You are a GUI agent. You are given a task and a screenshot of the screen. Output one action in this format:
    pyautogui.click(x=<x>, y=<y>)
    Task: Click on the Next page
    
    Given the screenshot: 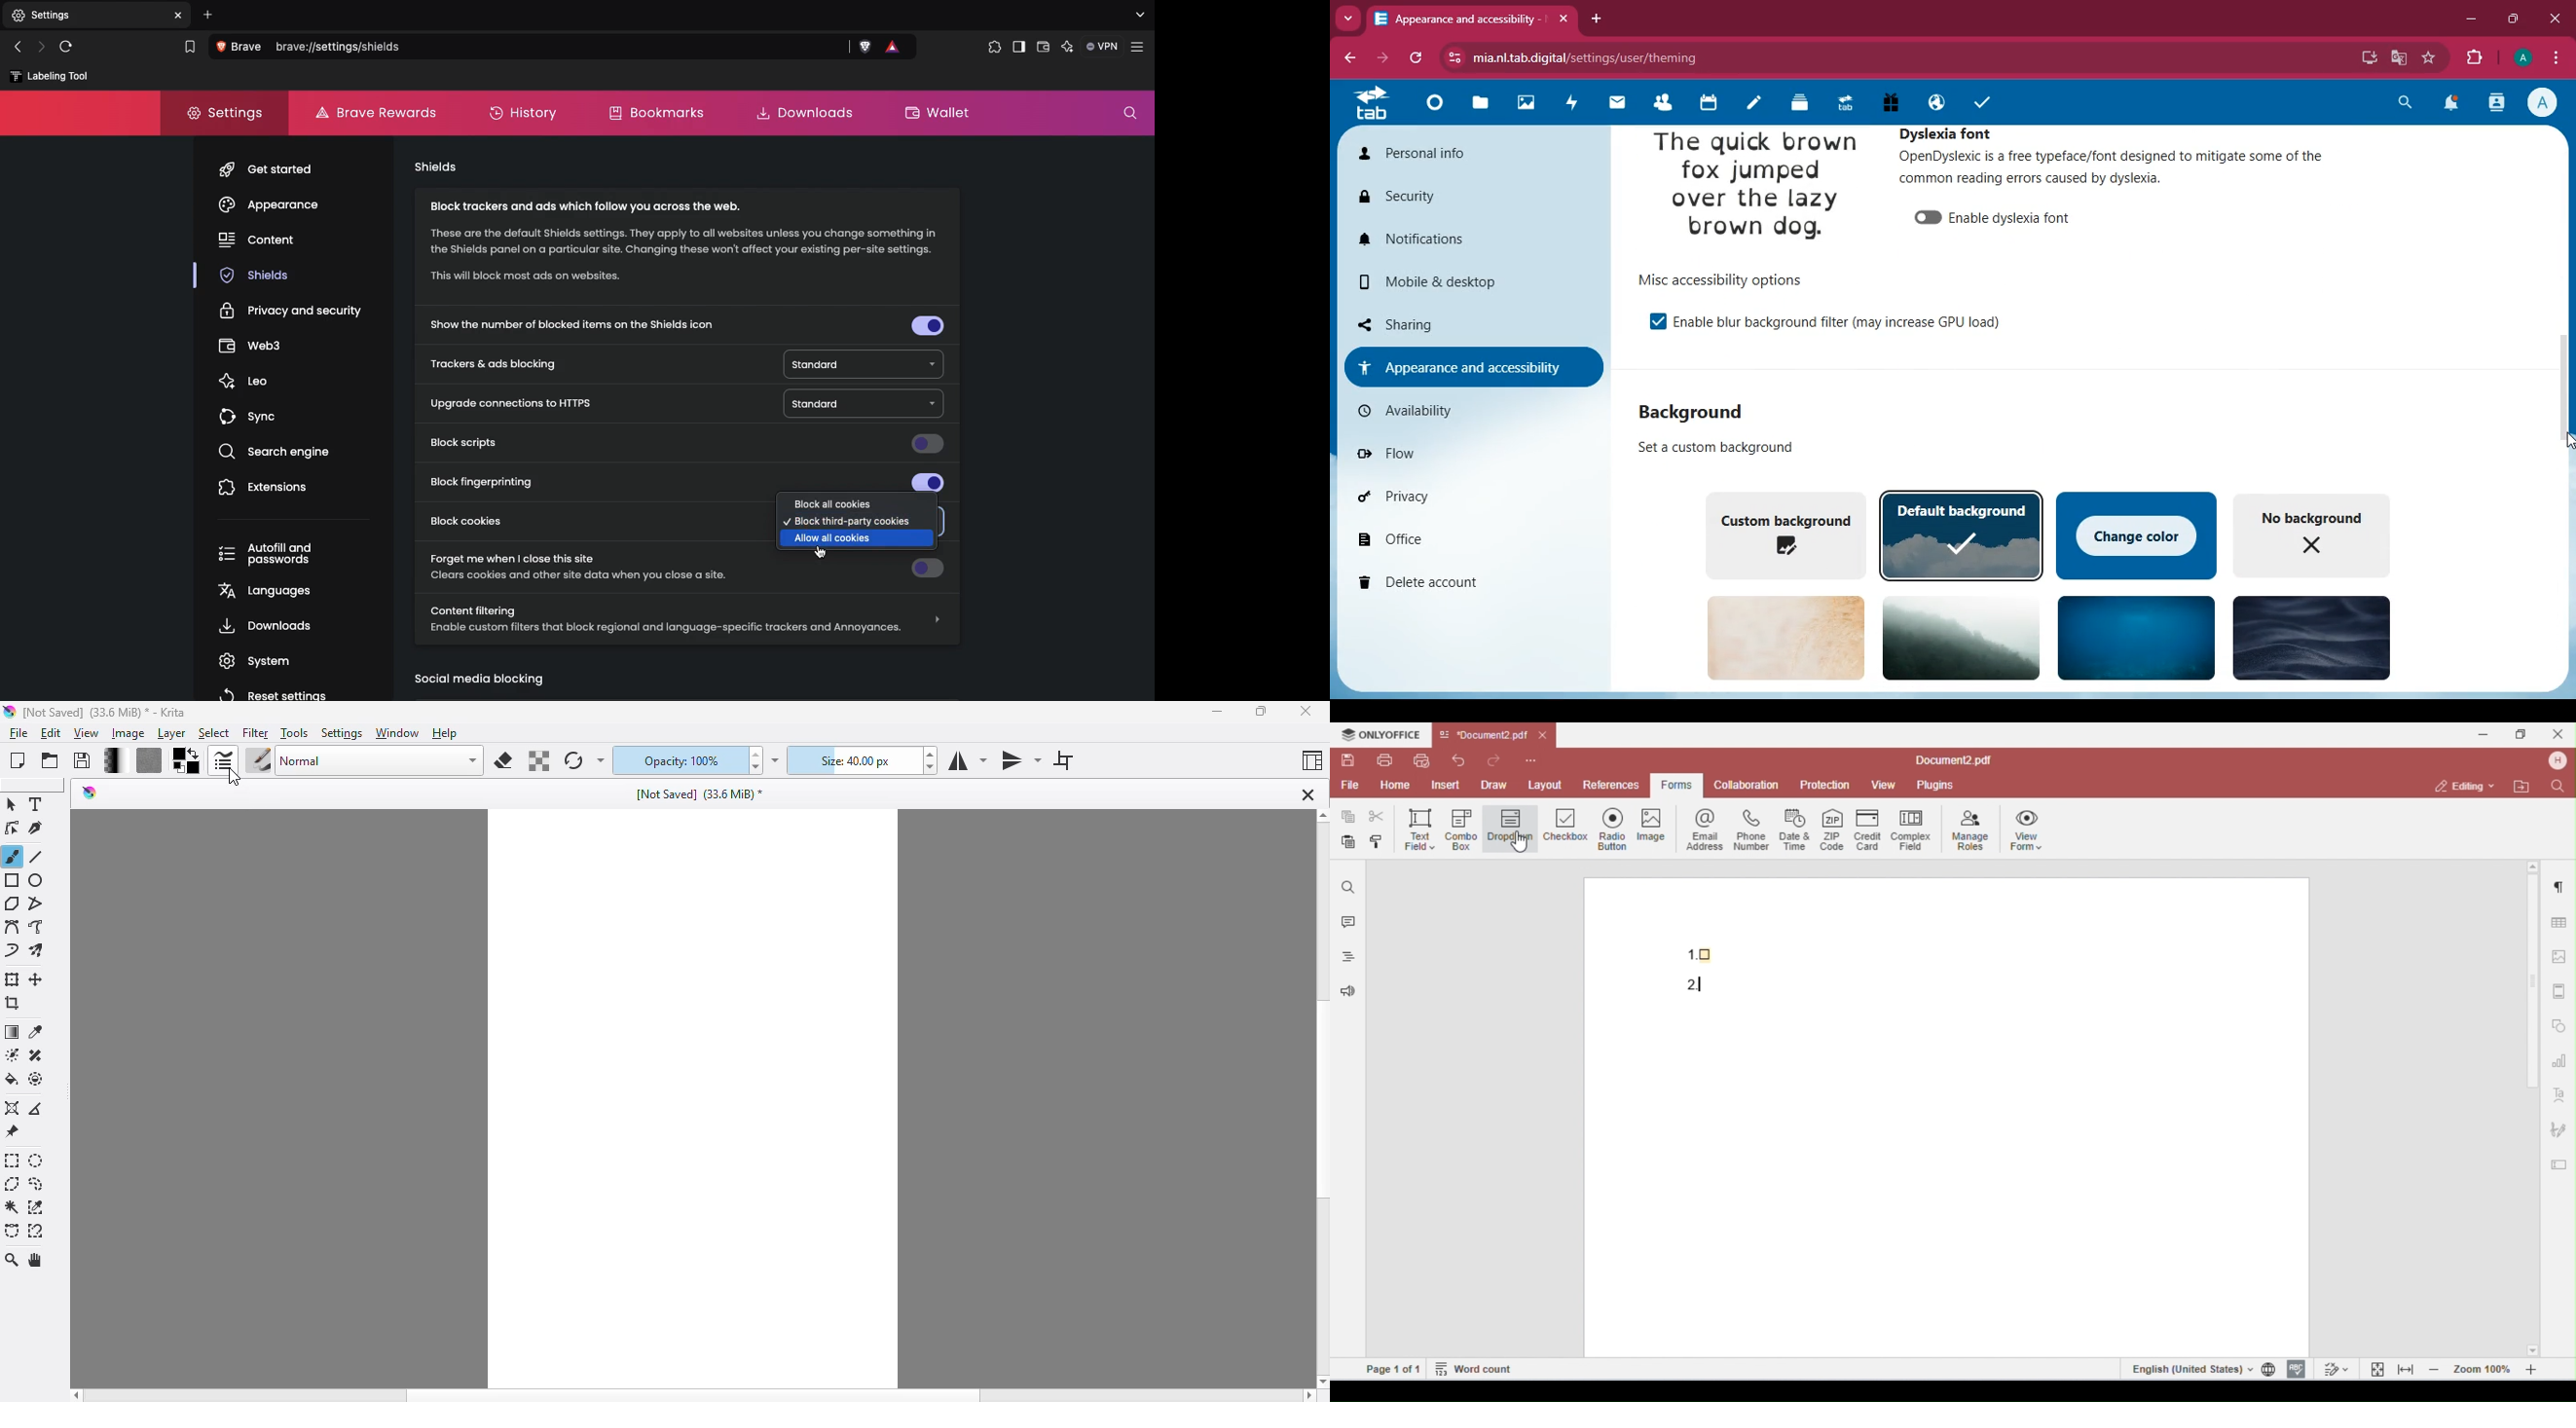 What is the action you would take?
    pyautogui.click(x=40, y=47)
    